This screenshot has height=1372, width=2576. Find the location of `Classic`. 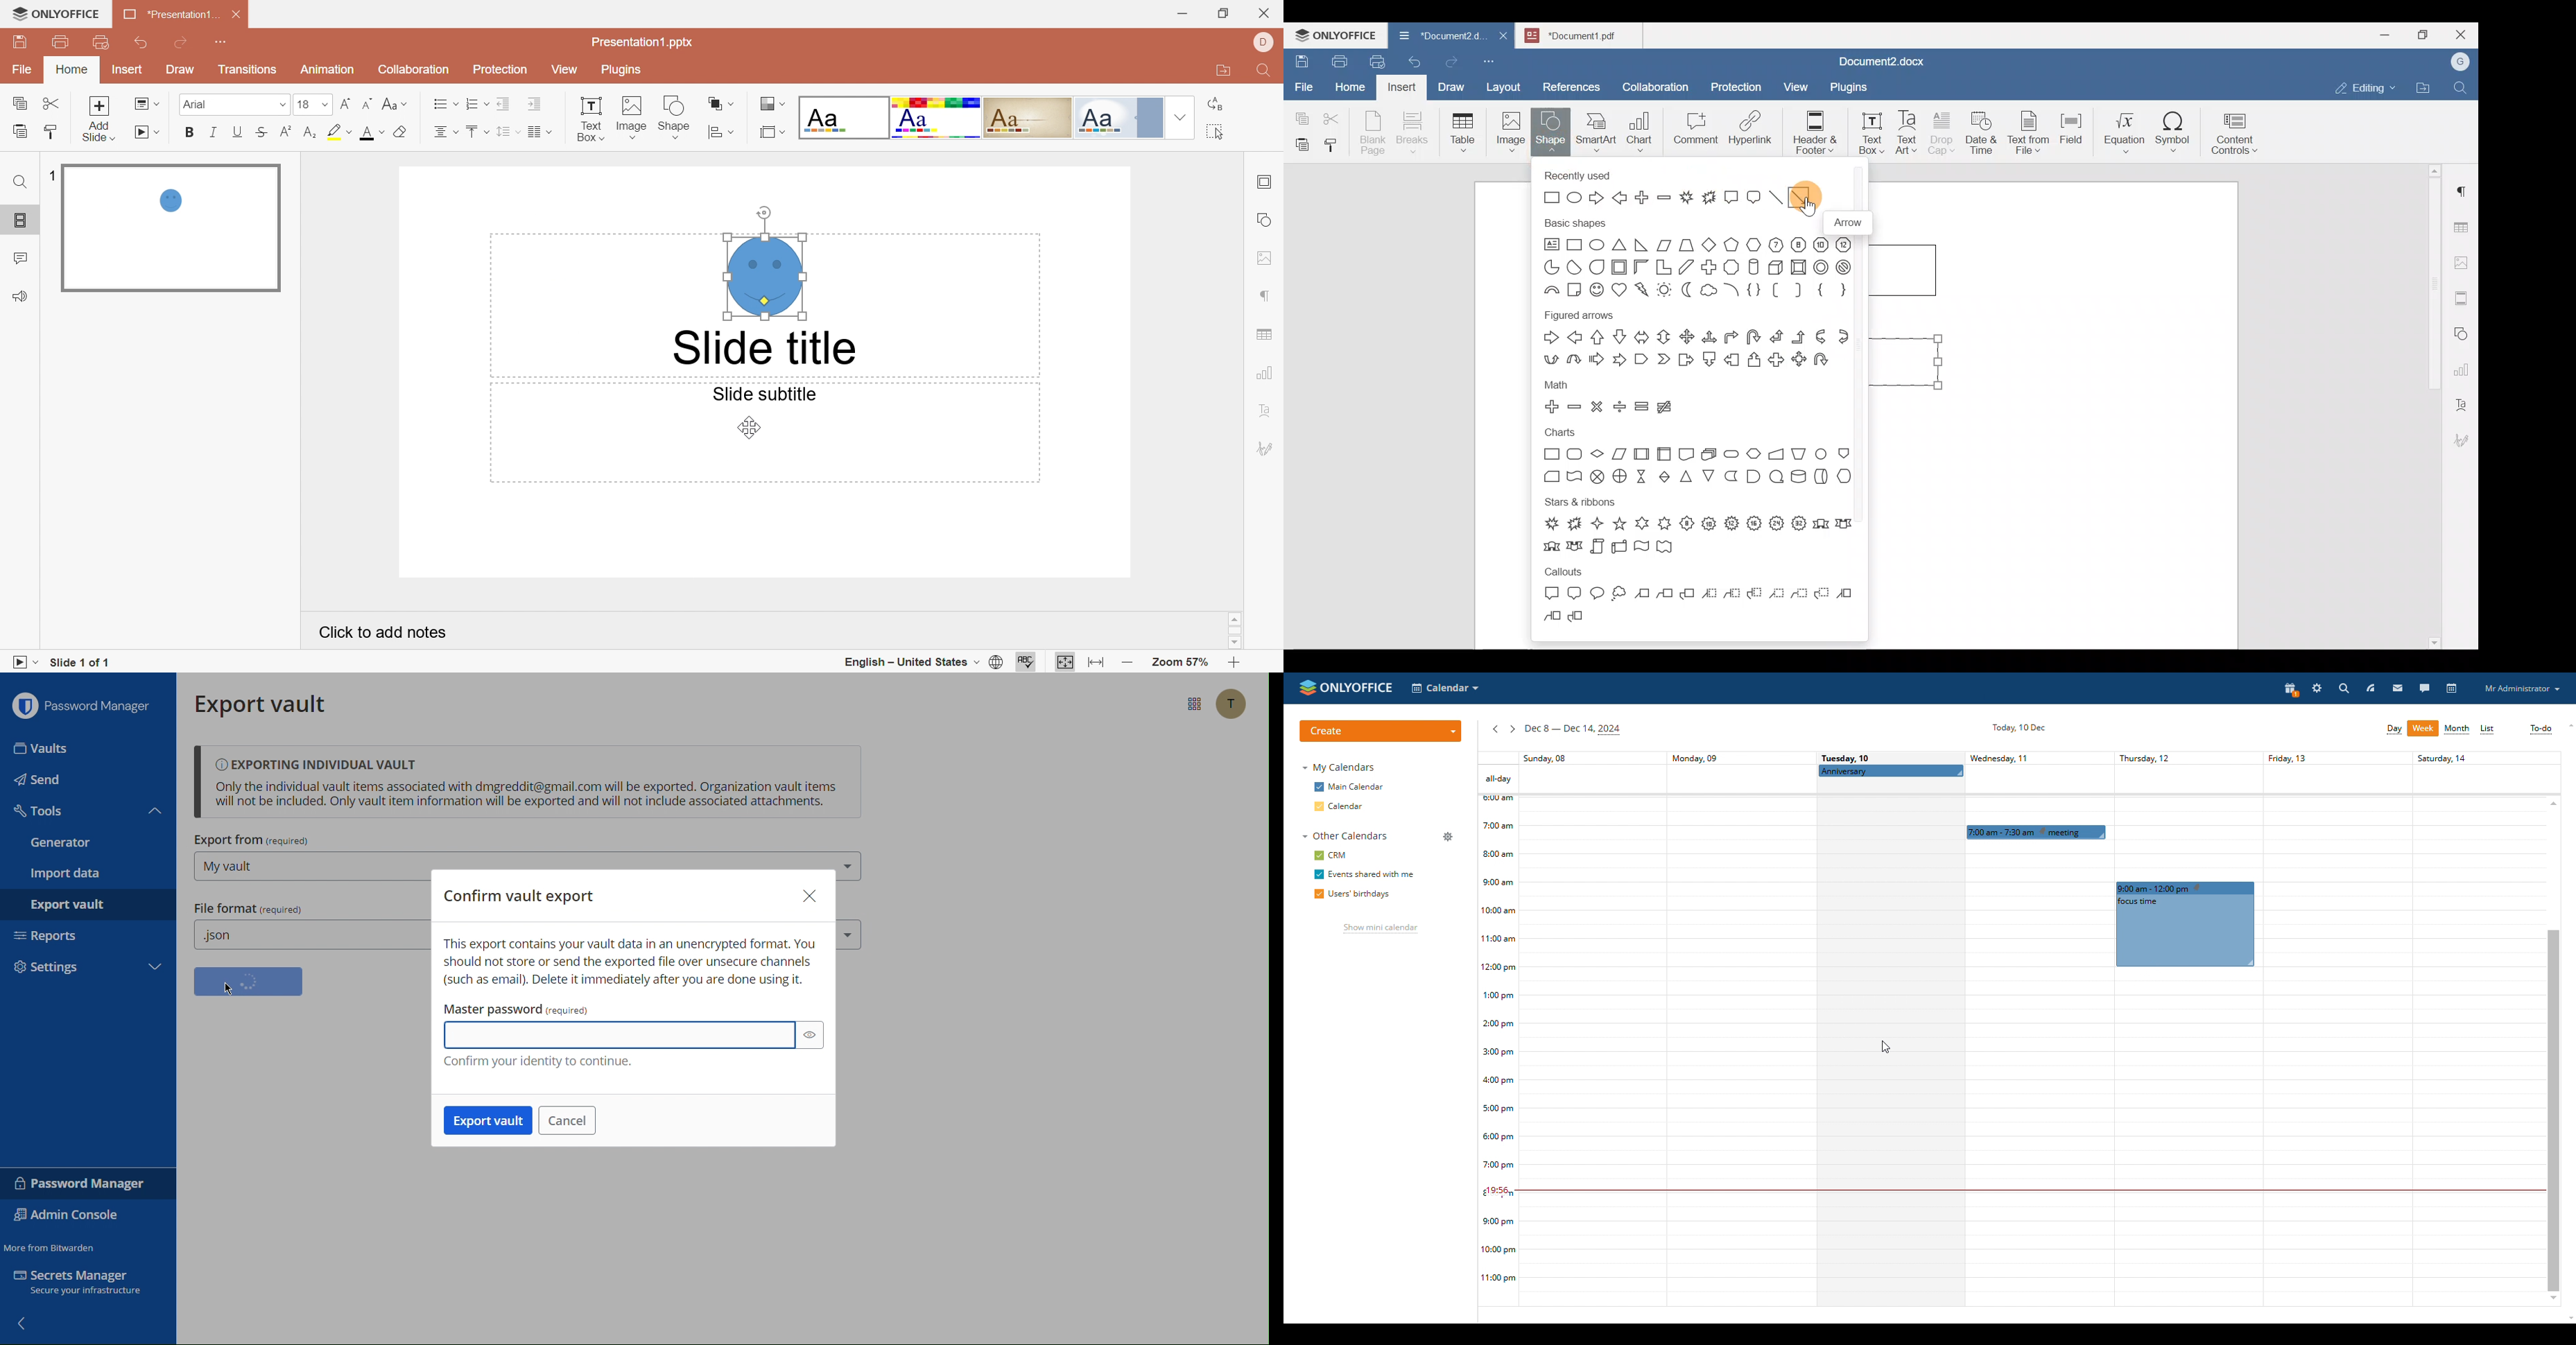

Classic is located at coordinates (1029, 116).